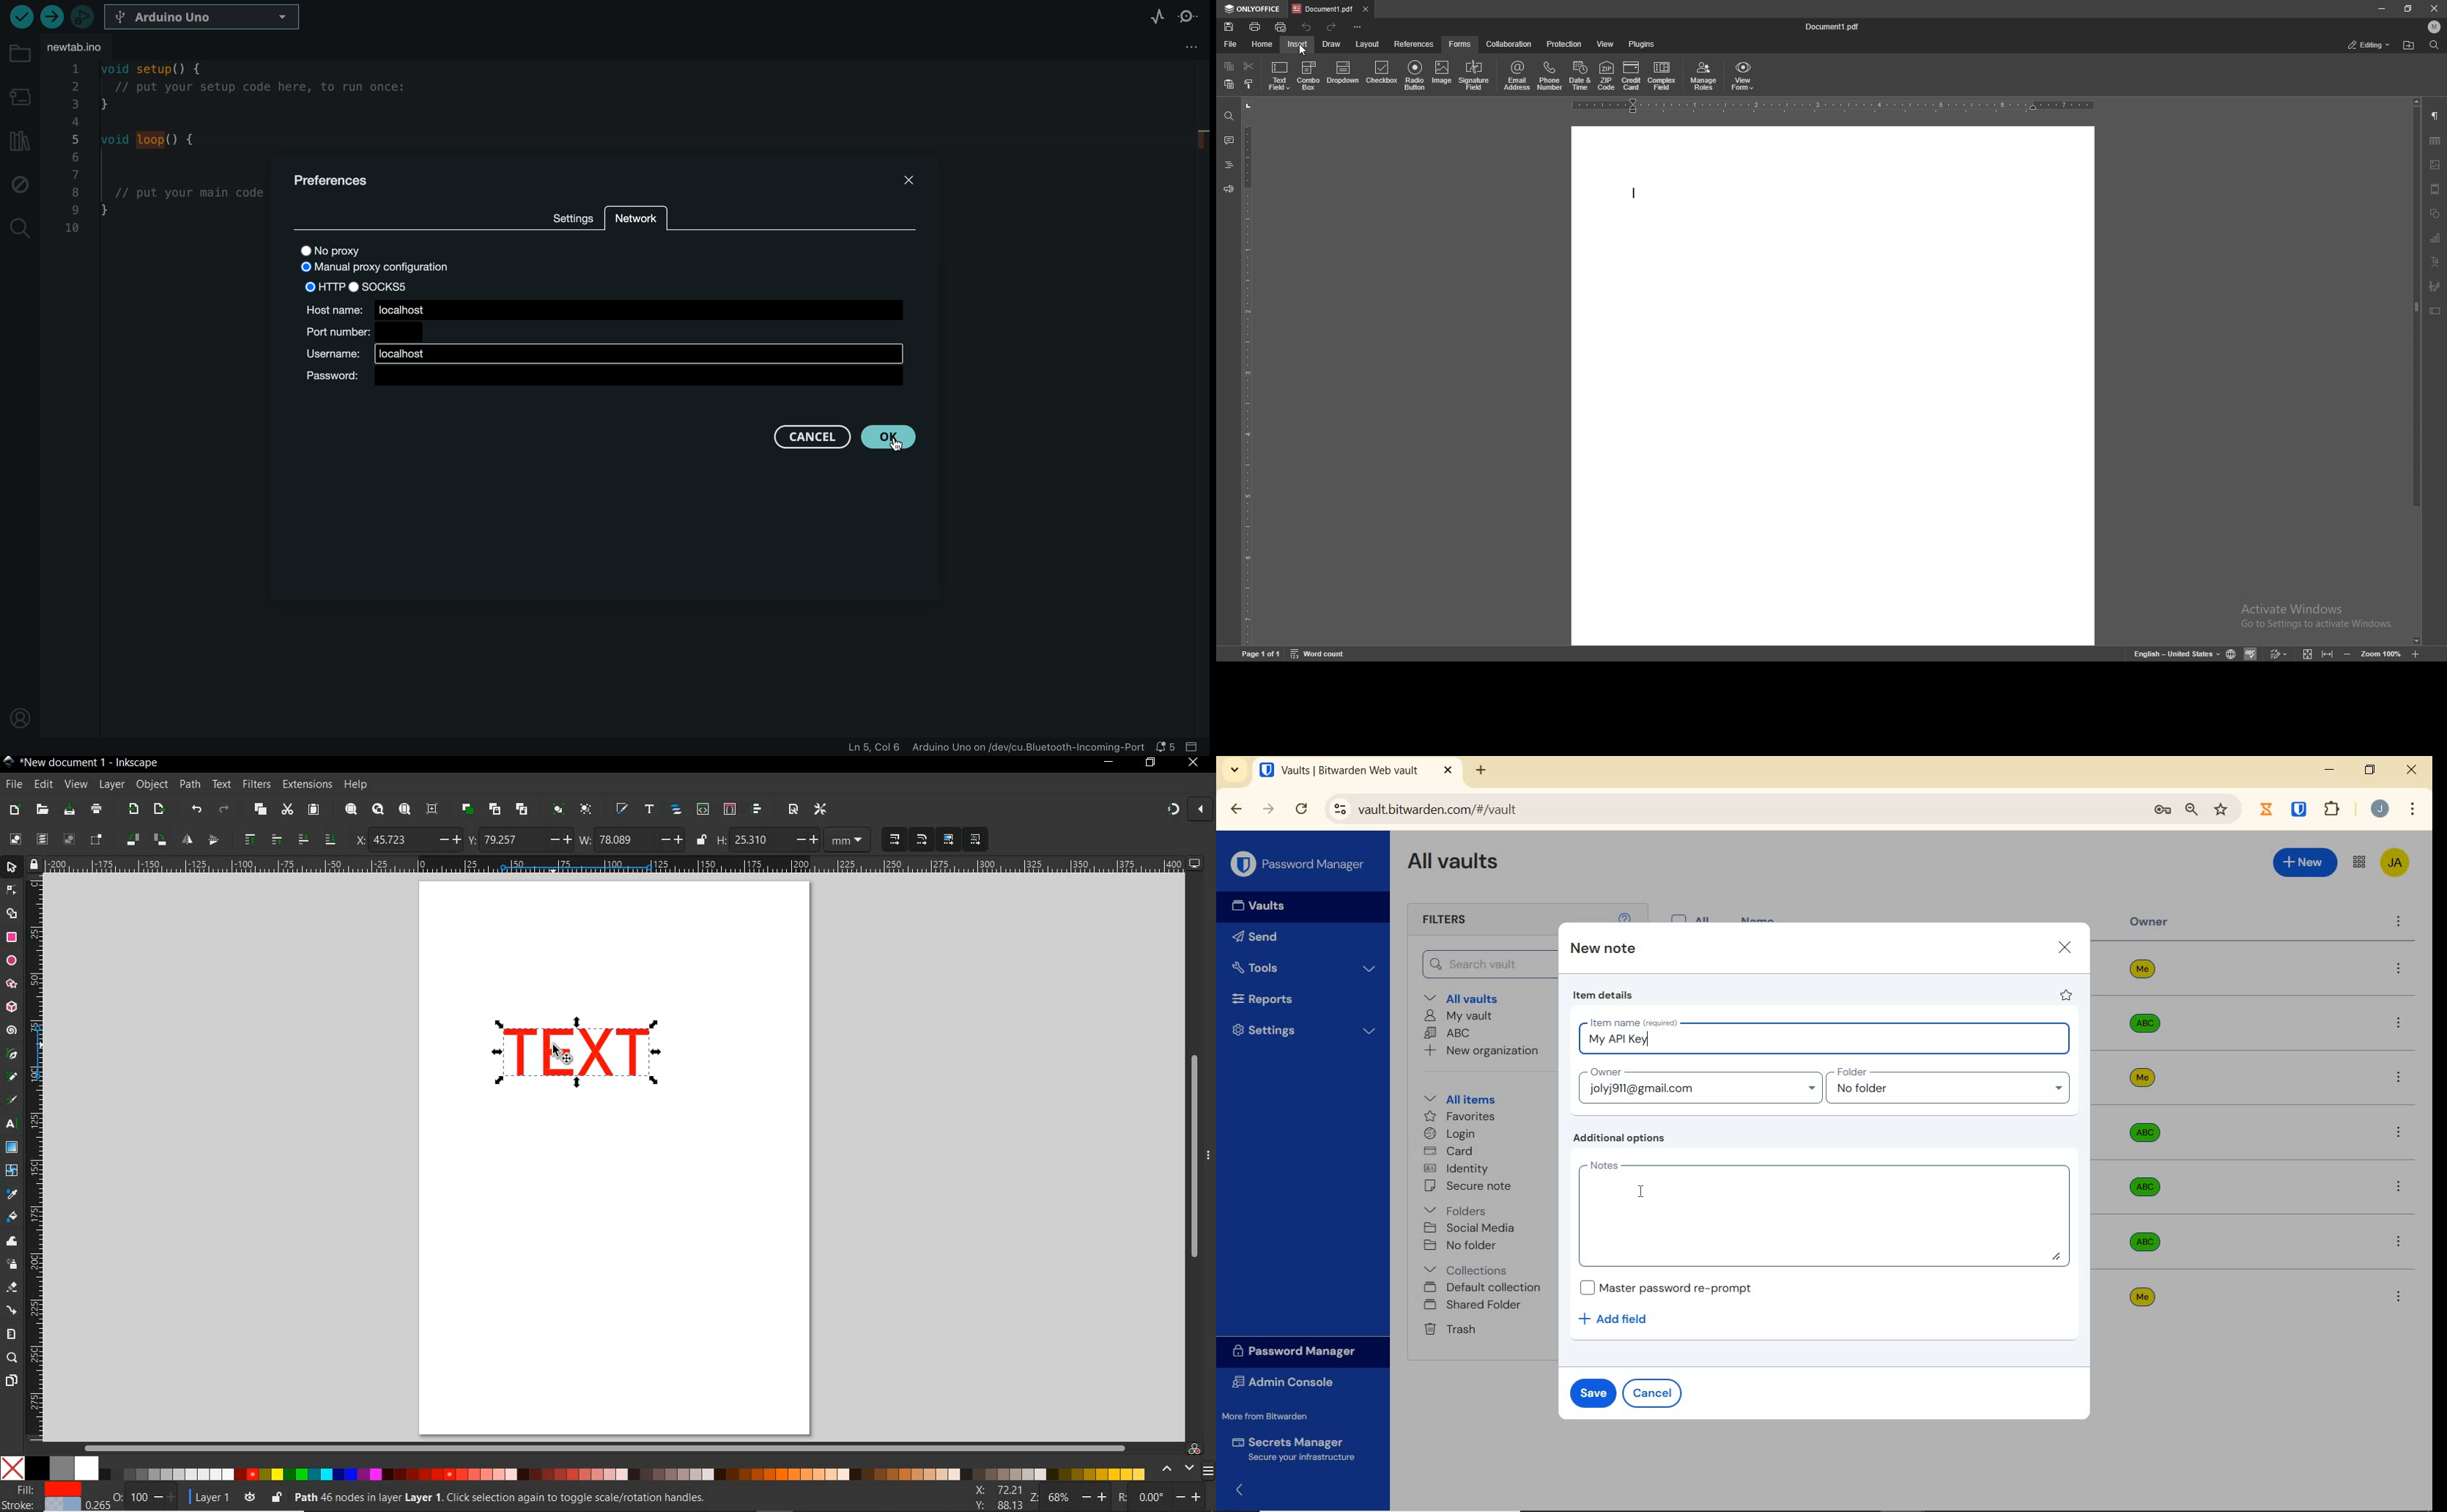 The height and width of the screenshot is (1512, 2464). Describe the element at coordinates (2381, 9) in the screenshot. I see `minimize` at that location.